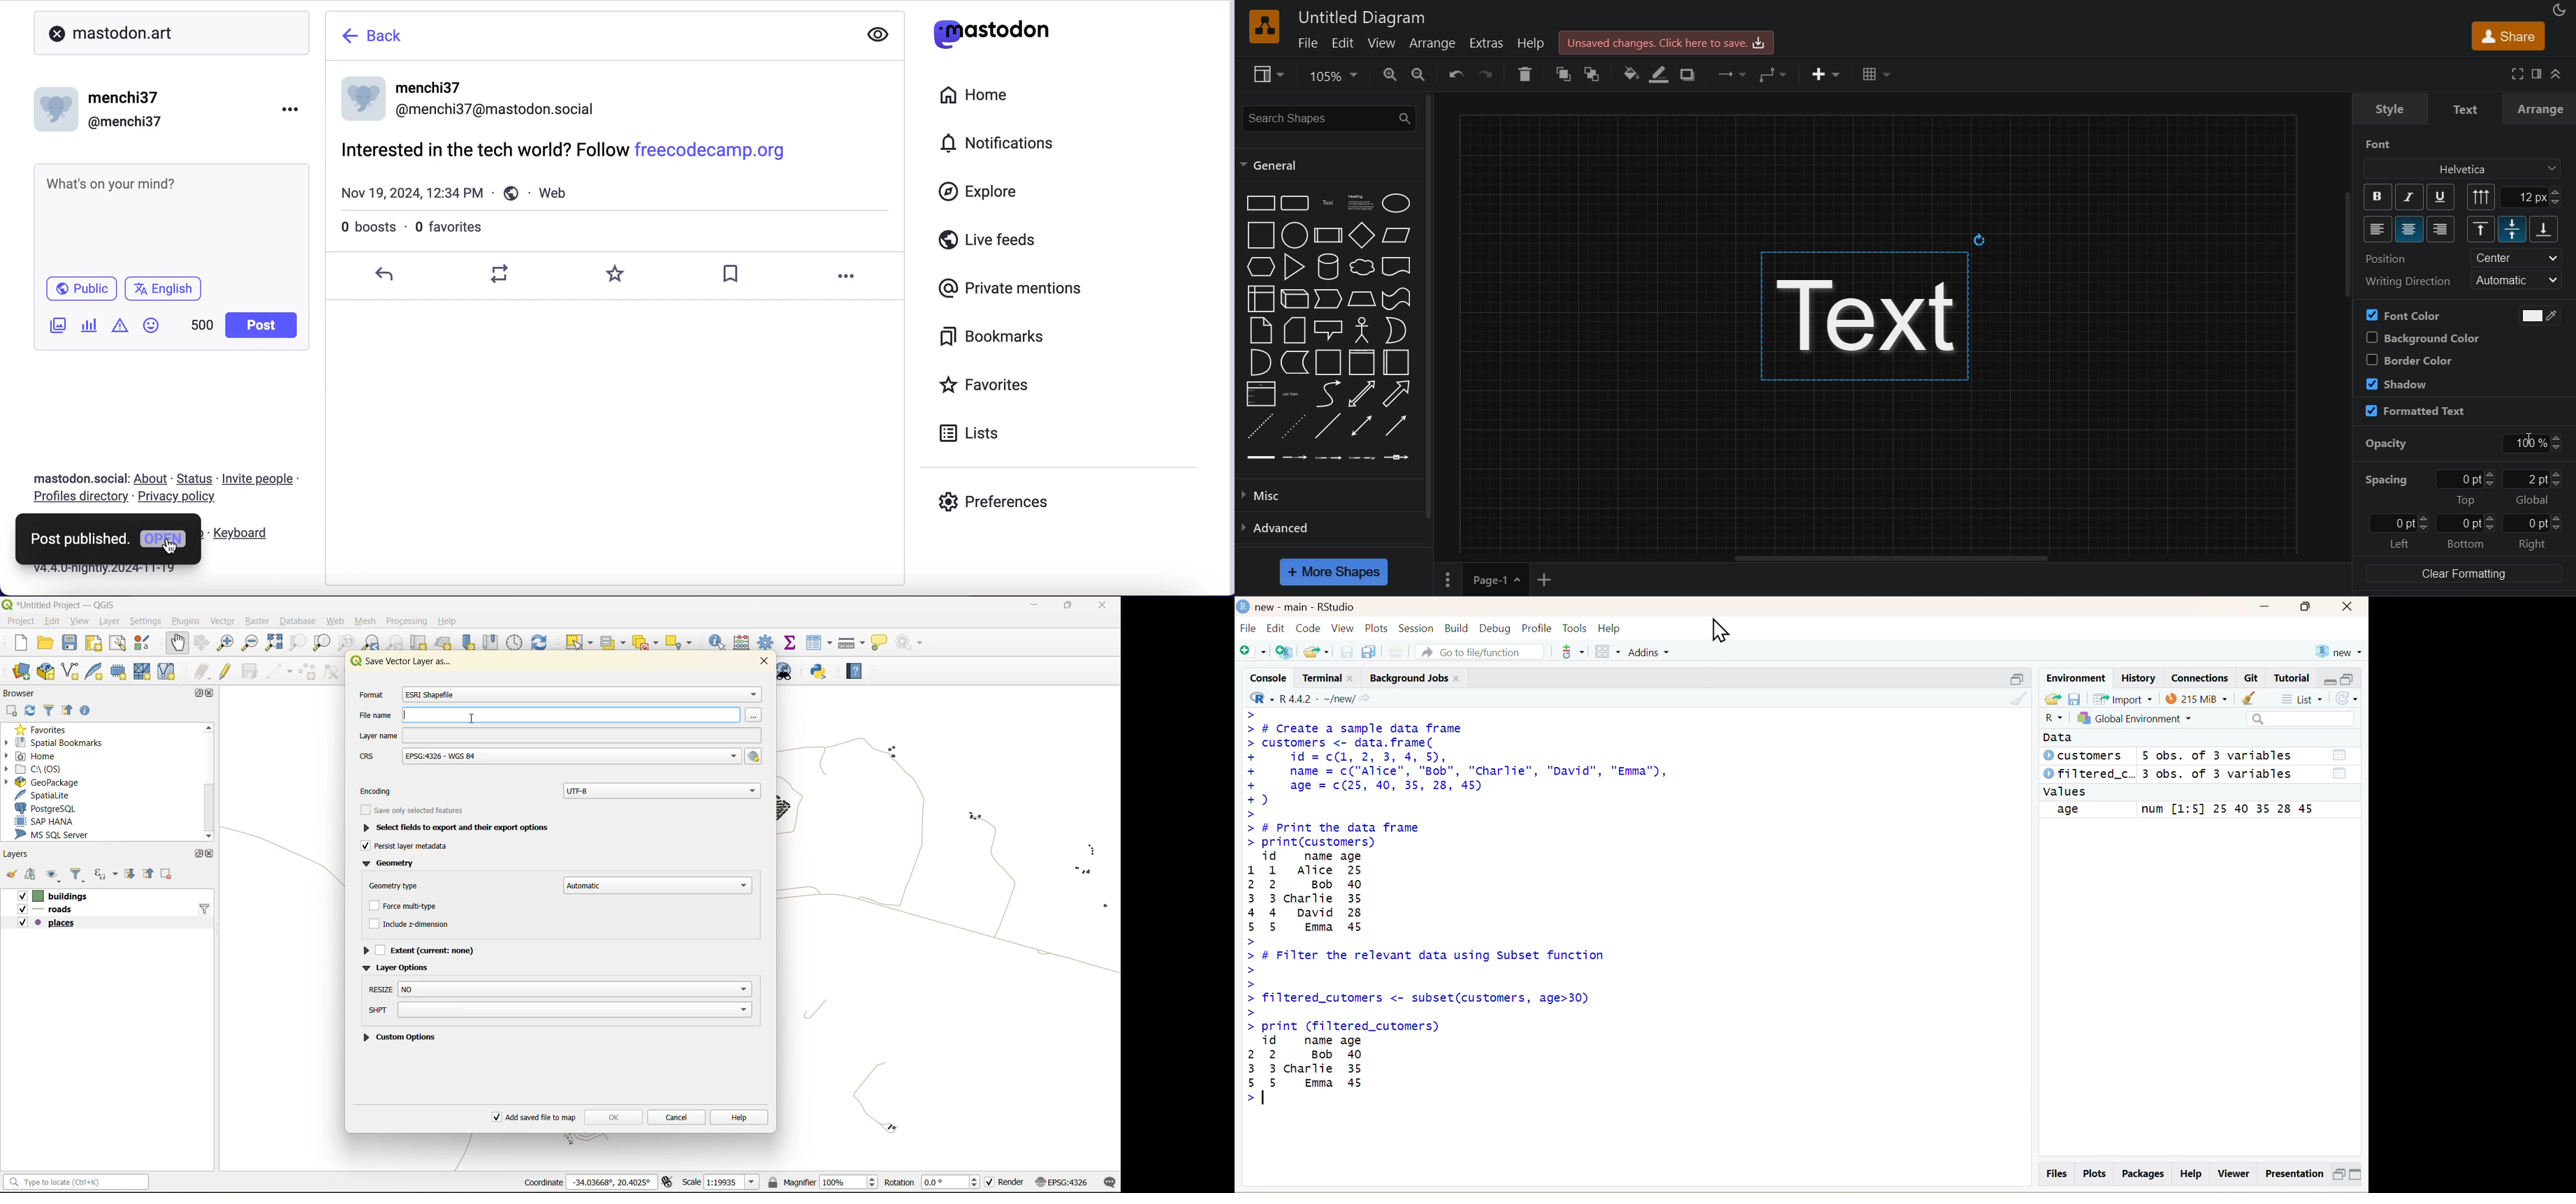 The height and width of the screenshot is (1204, 2576). I want to click on Print the current files, so click(1395, 650).